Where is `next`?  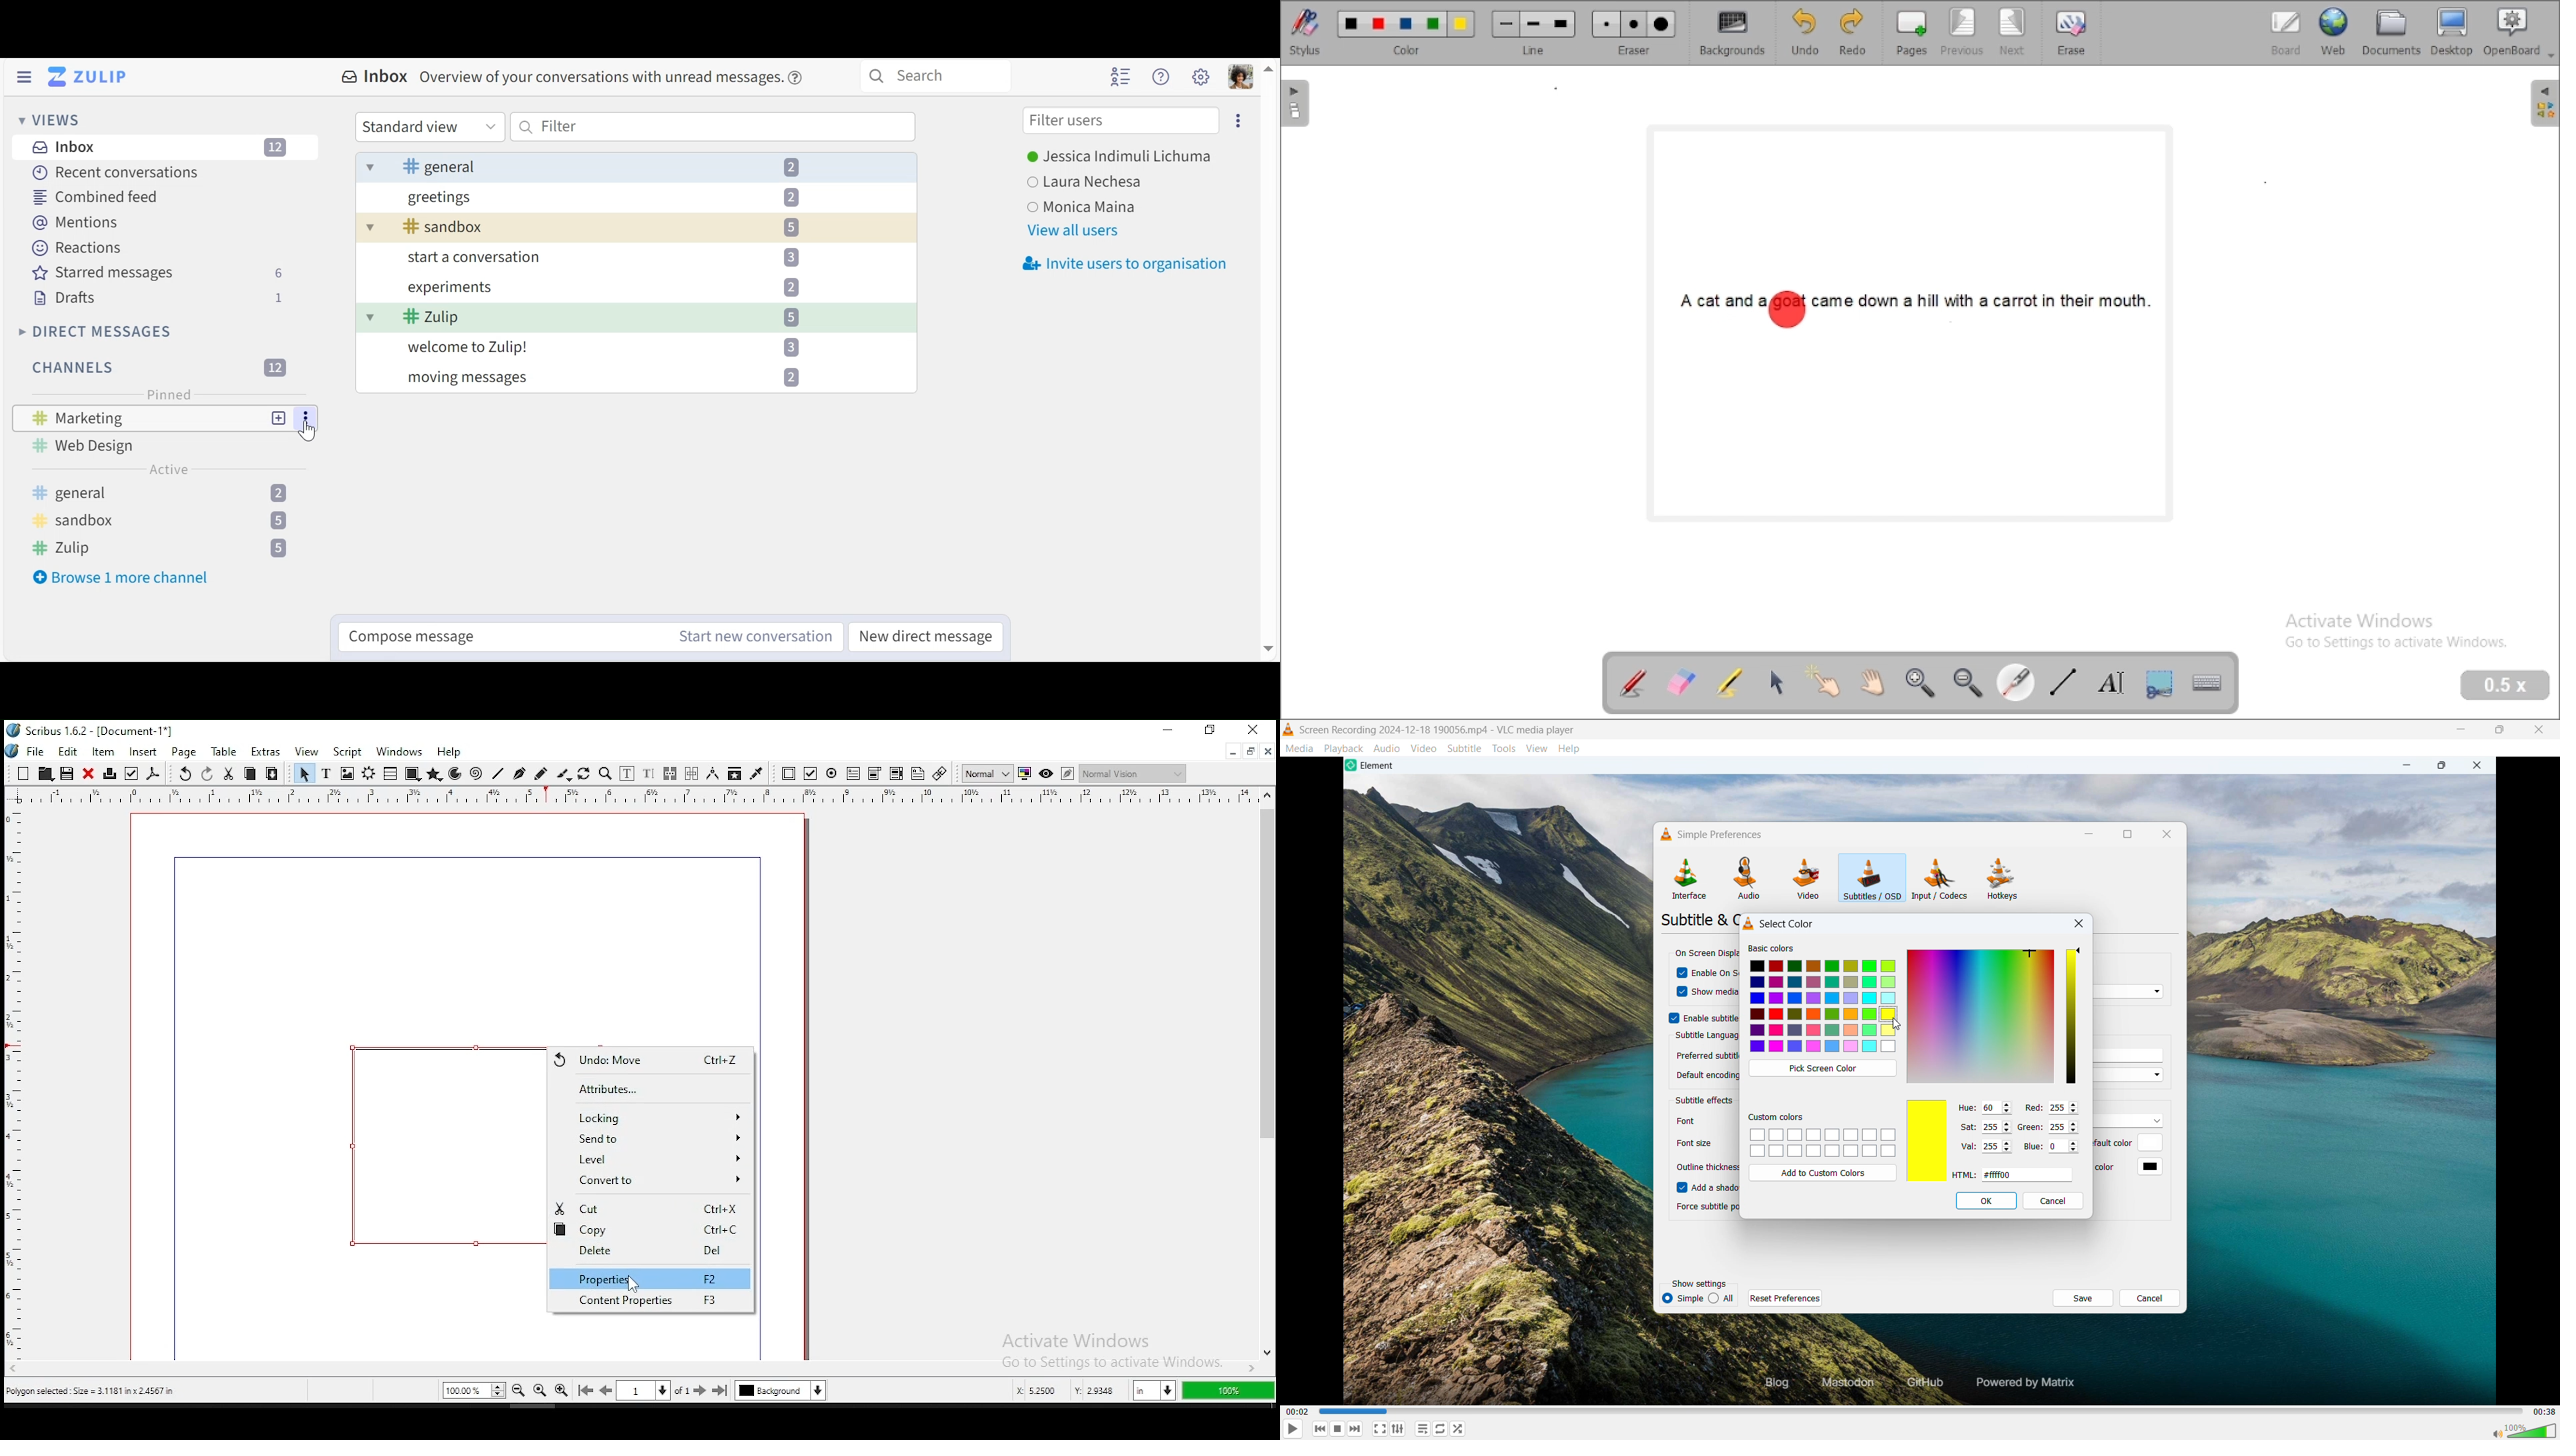
next is located at coordinates (2014, 33).